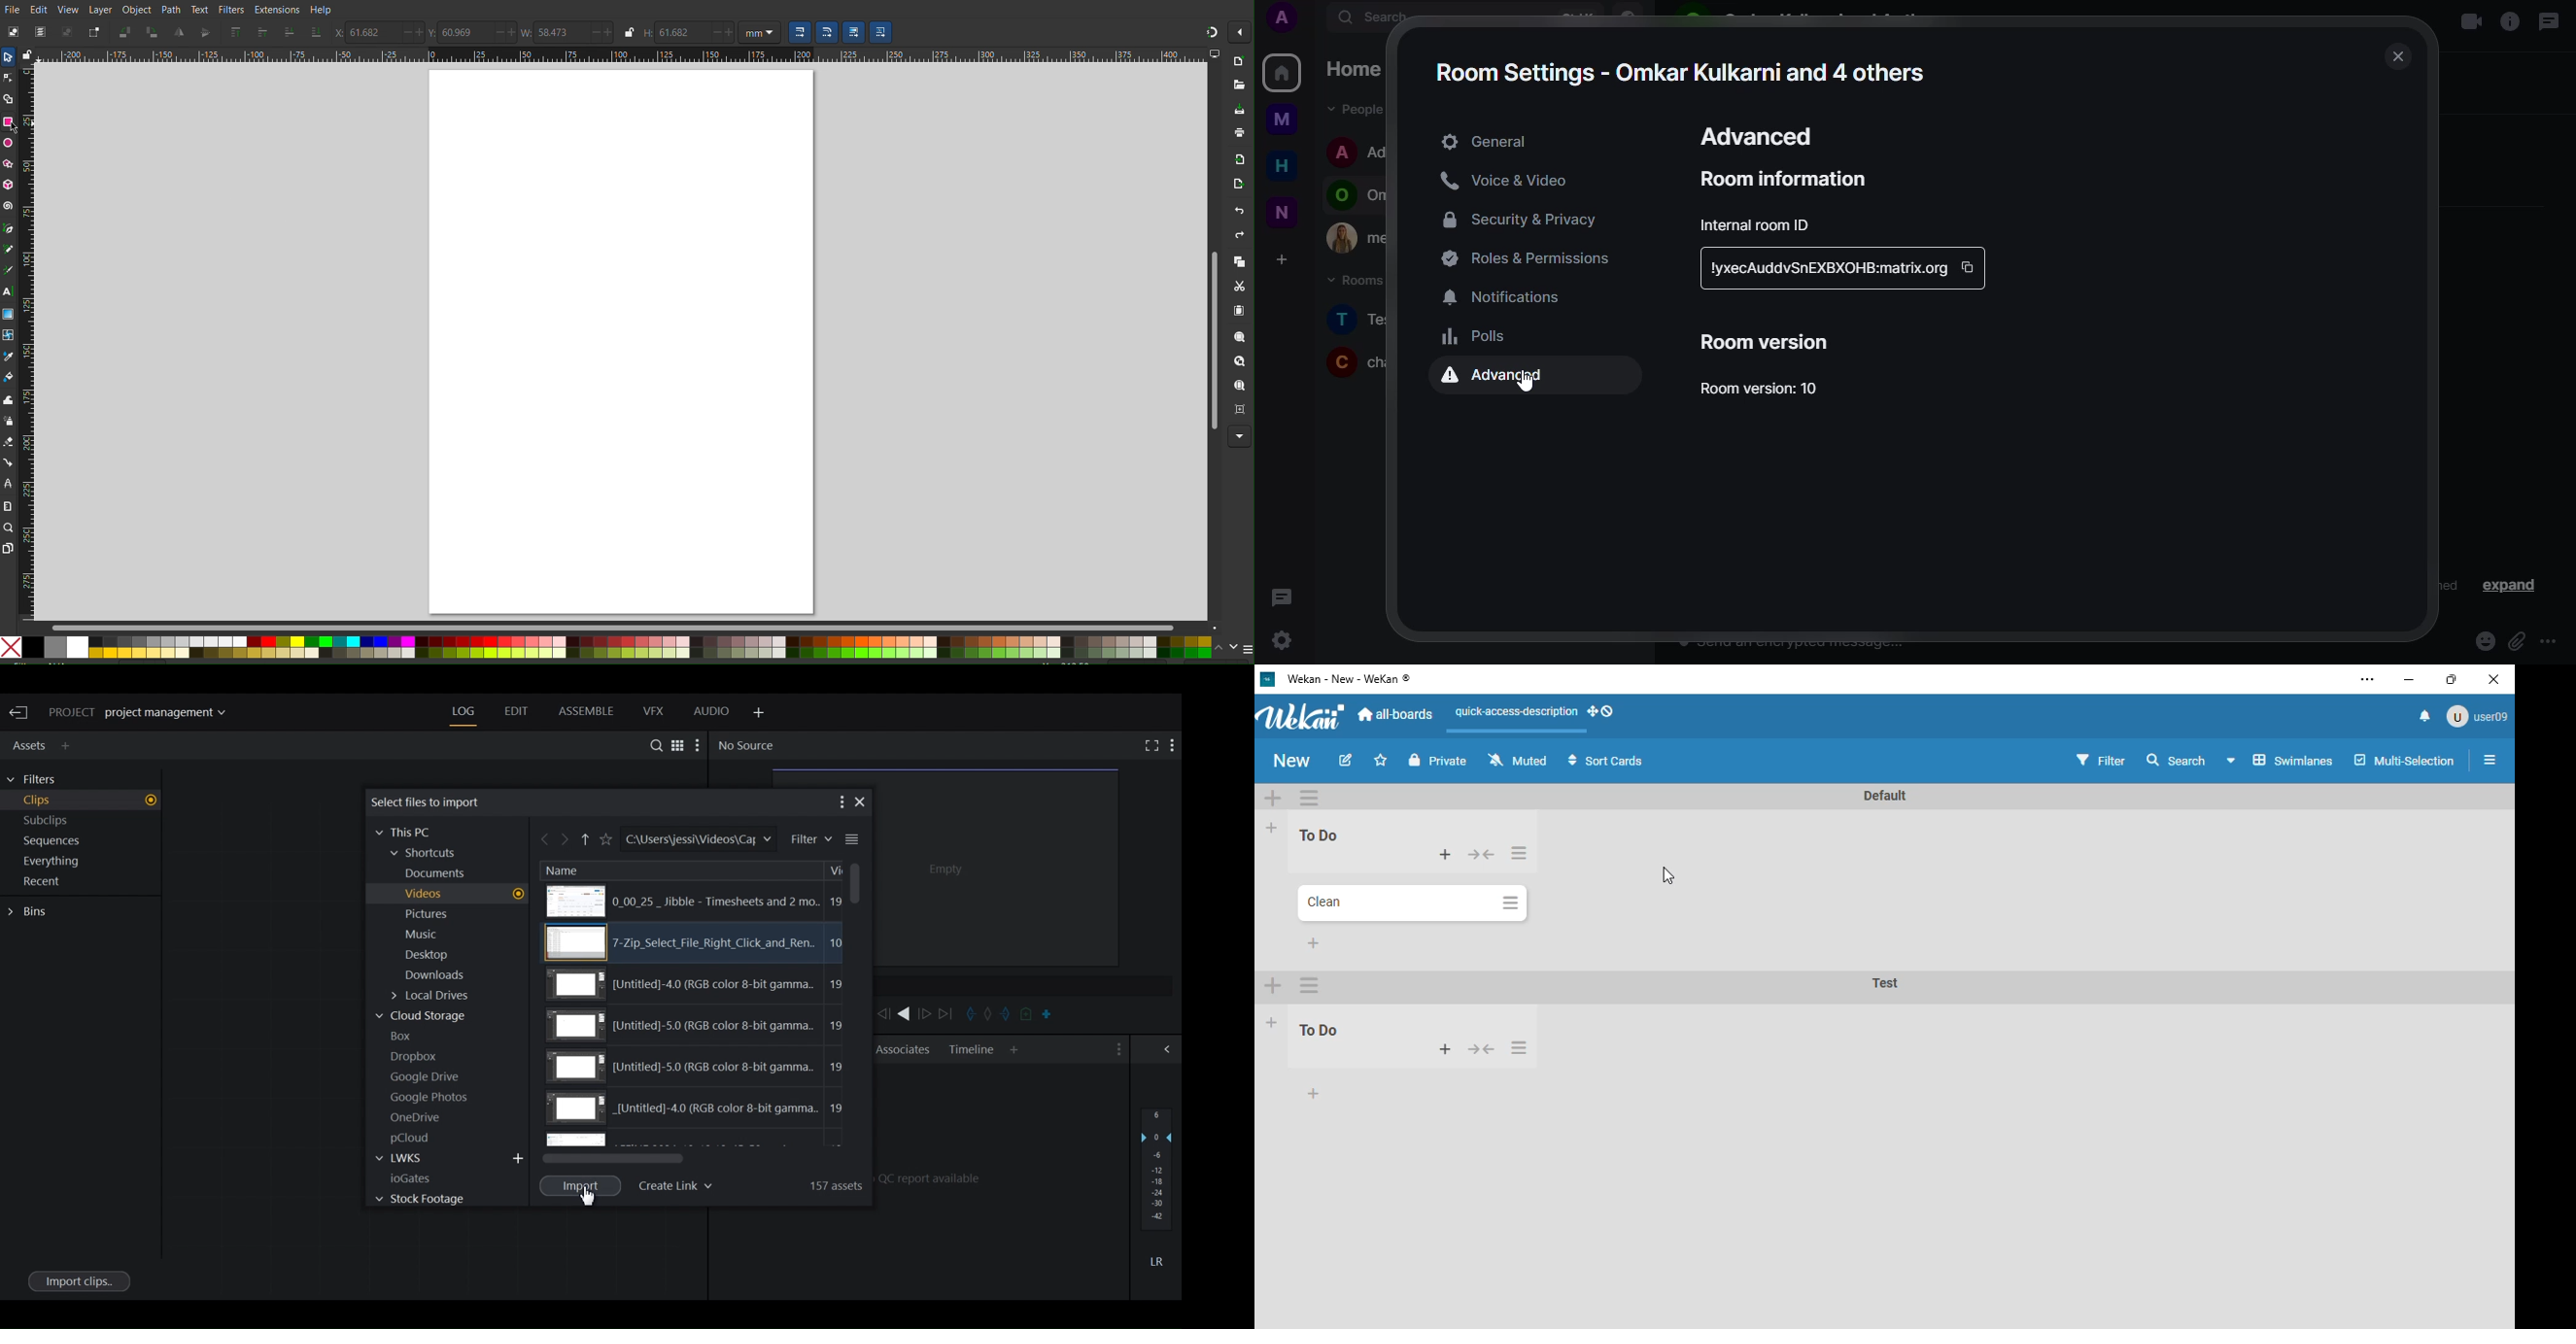 This screenshot has height=1344, width=2576. I want to click on Copy, so click(1240, 263).